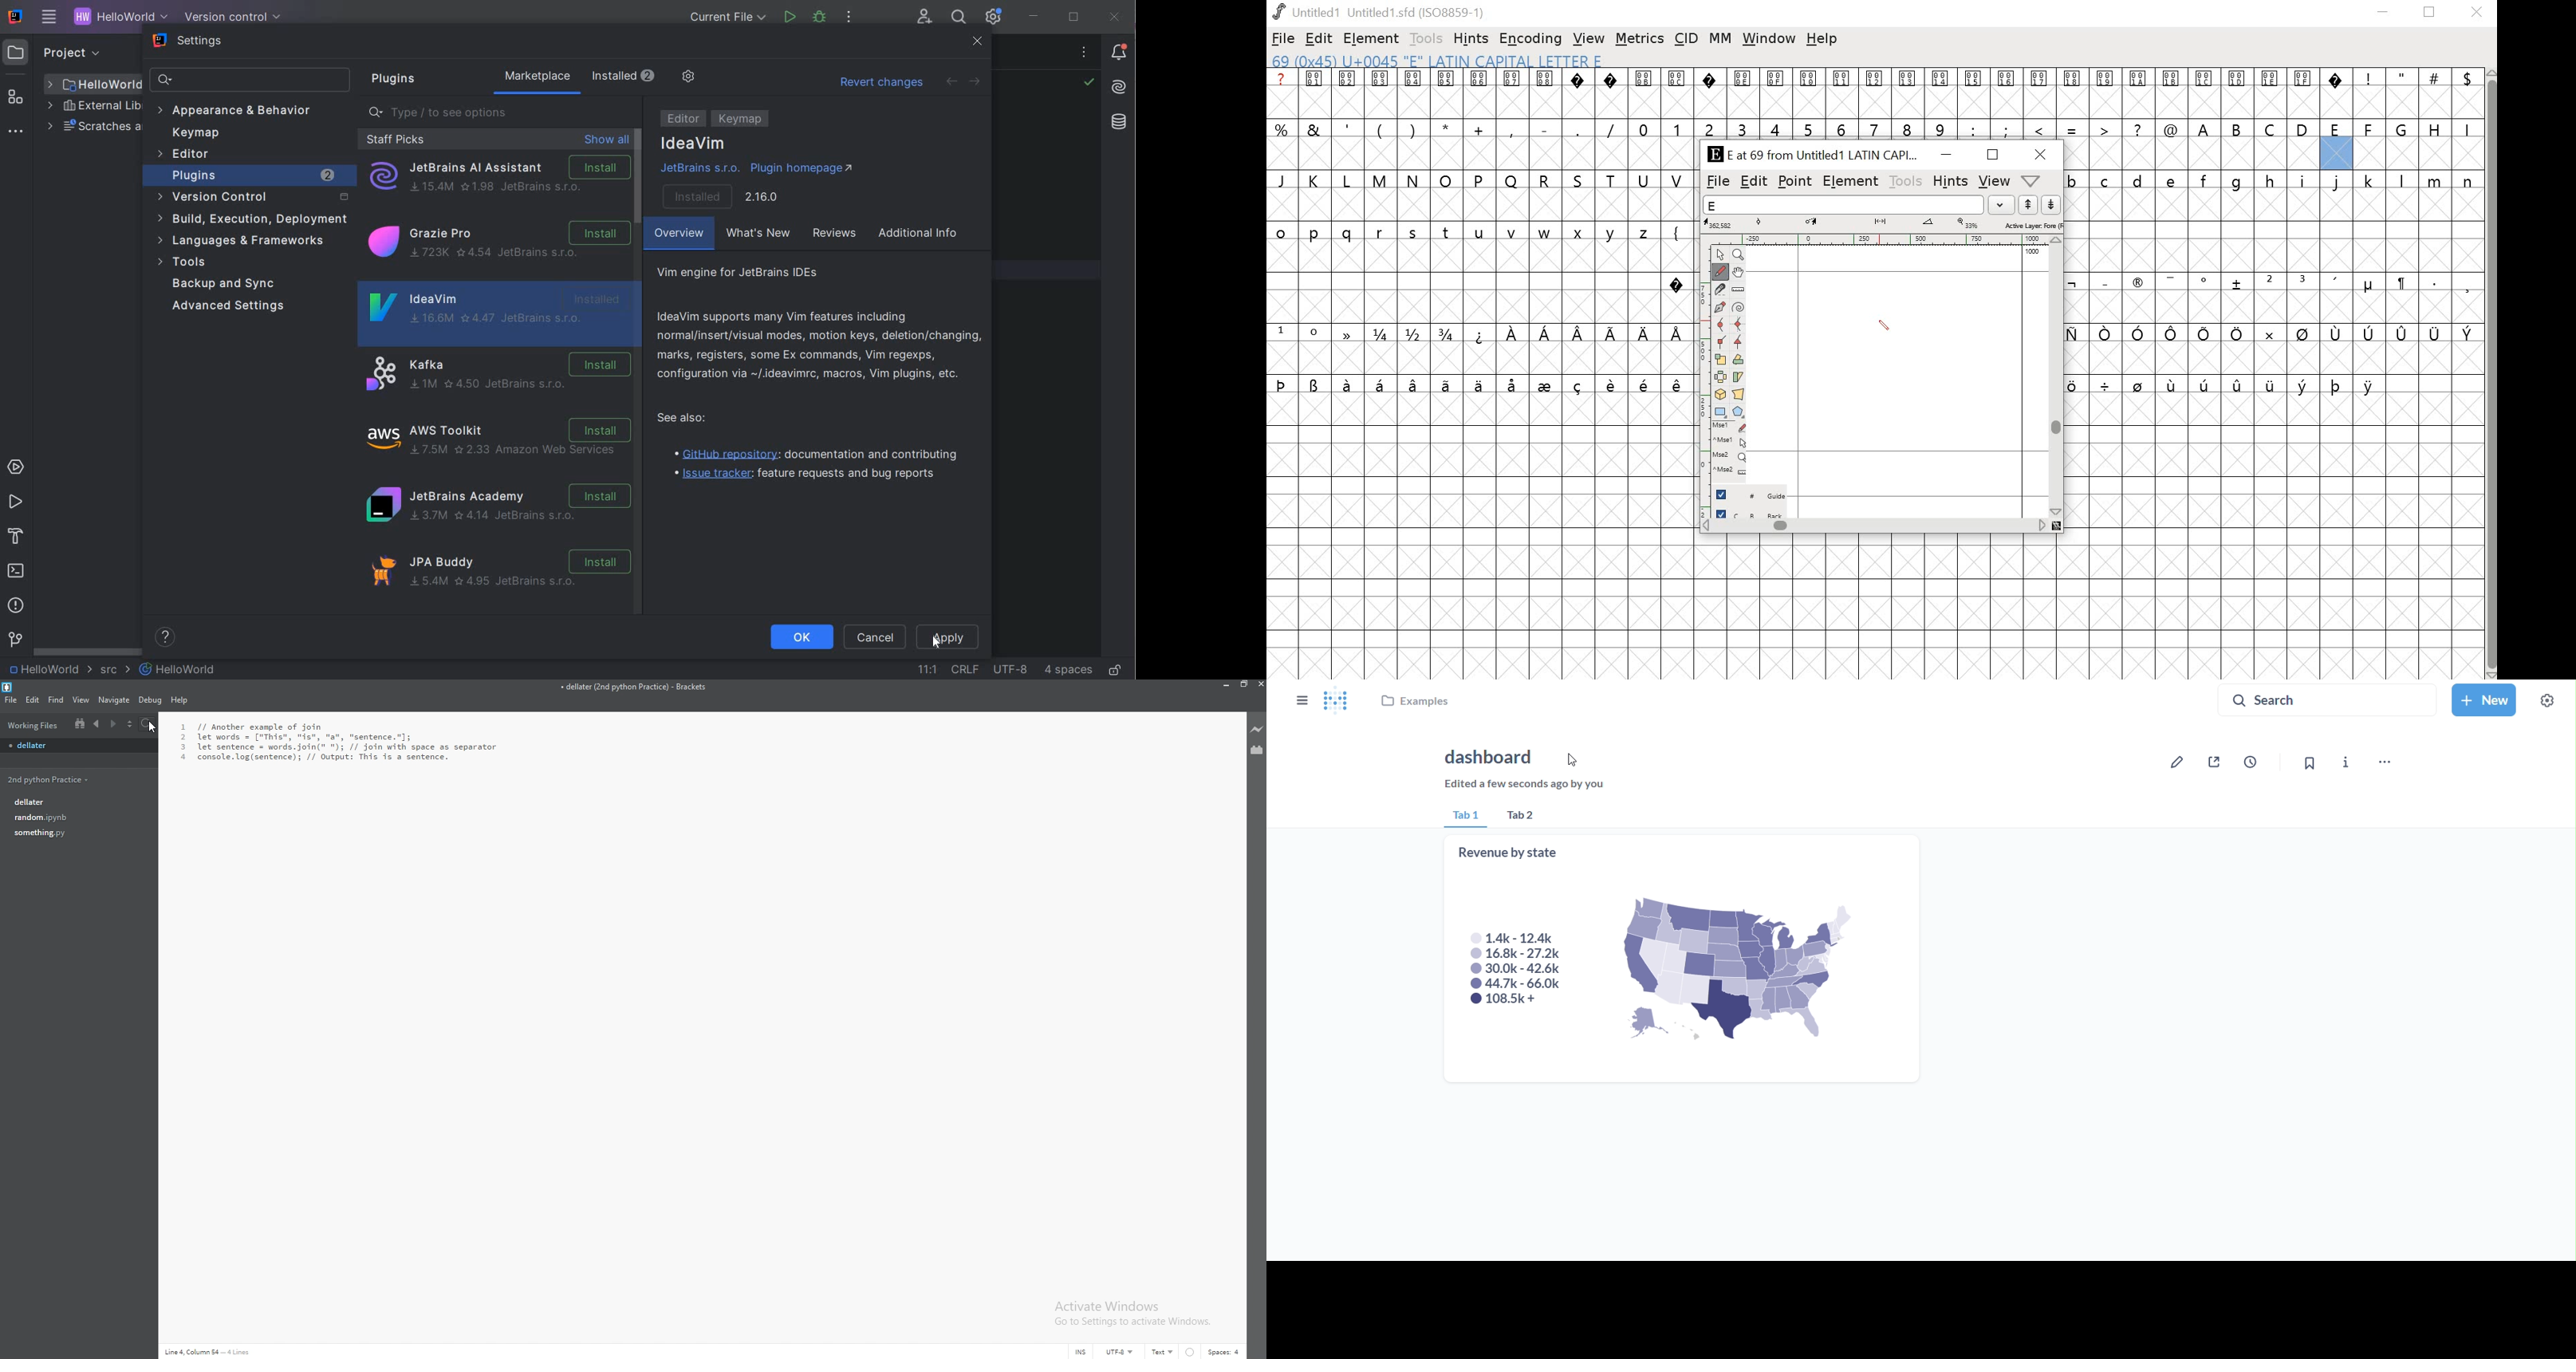 The height and width of the screenshot is (1372, 2576). I want to click on special characters and symbols, so click(2275, 281).